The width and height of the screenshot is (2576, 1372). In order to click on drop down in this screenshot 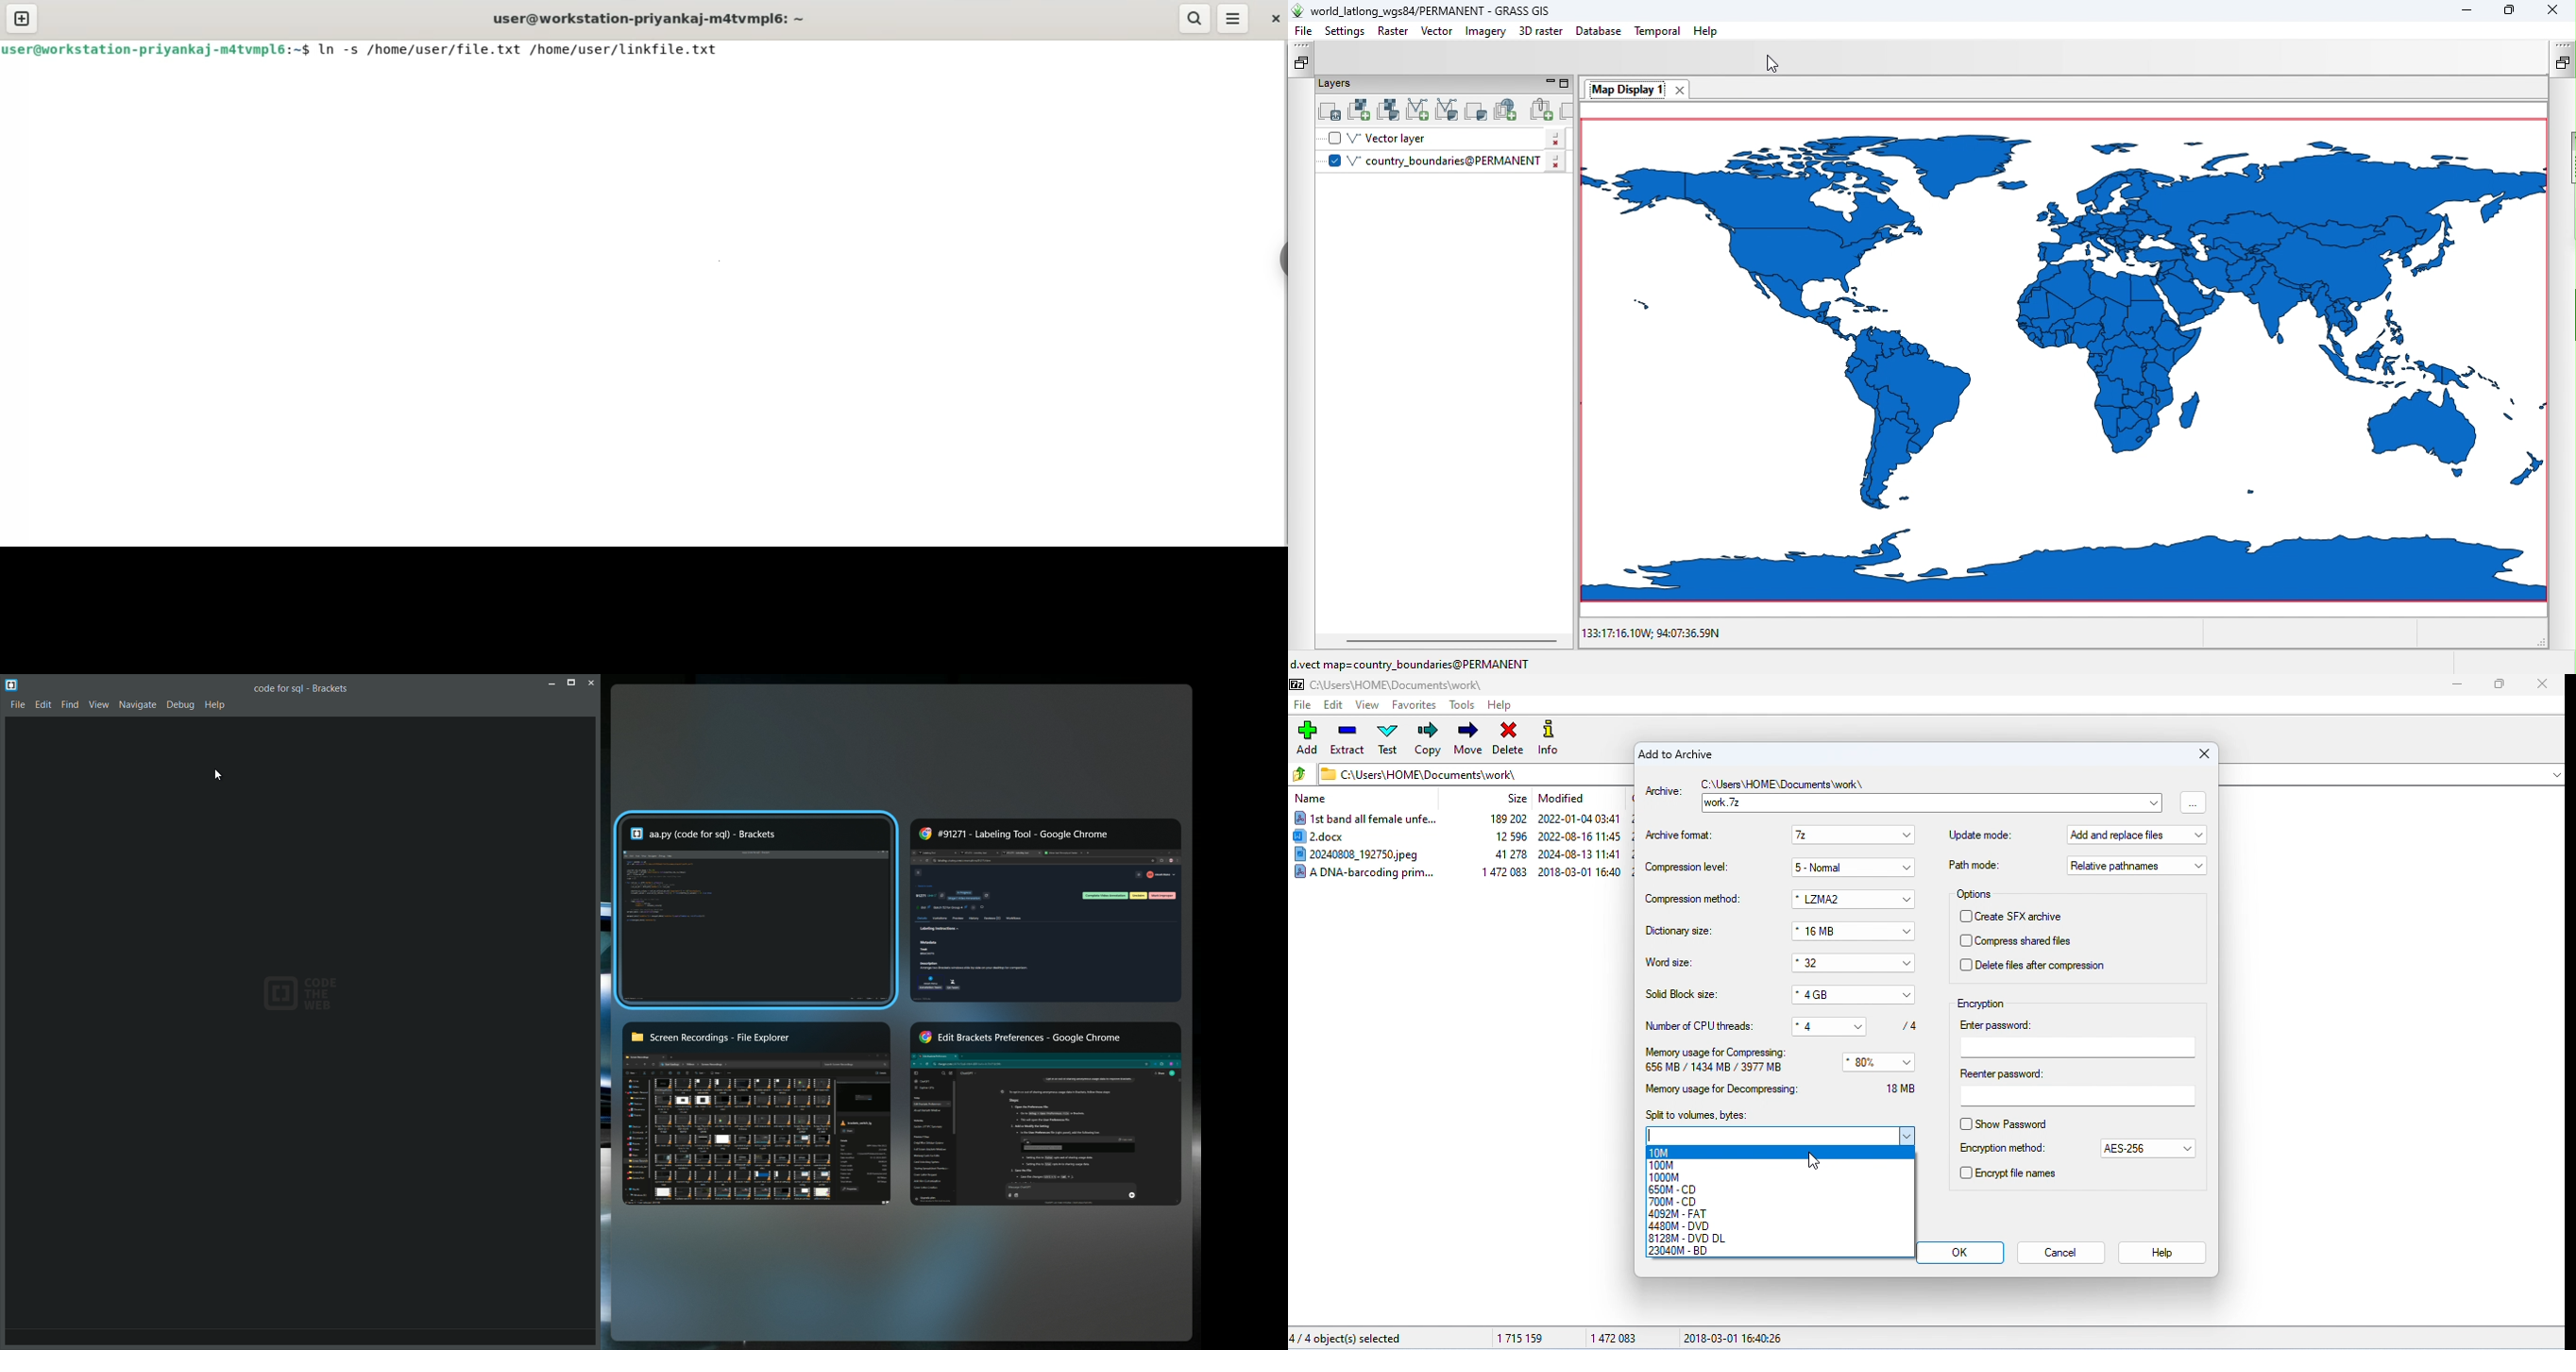, I will do `click(1911, 868)`.